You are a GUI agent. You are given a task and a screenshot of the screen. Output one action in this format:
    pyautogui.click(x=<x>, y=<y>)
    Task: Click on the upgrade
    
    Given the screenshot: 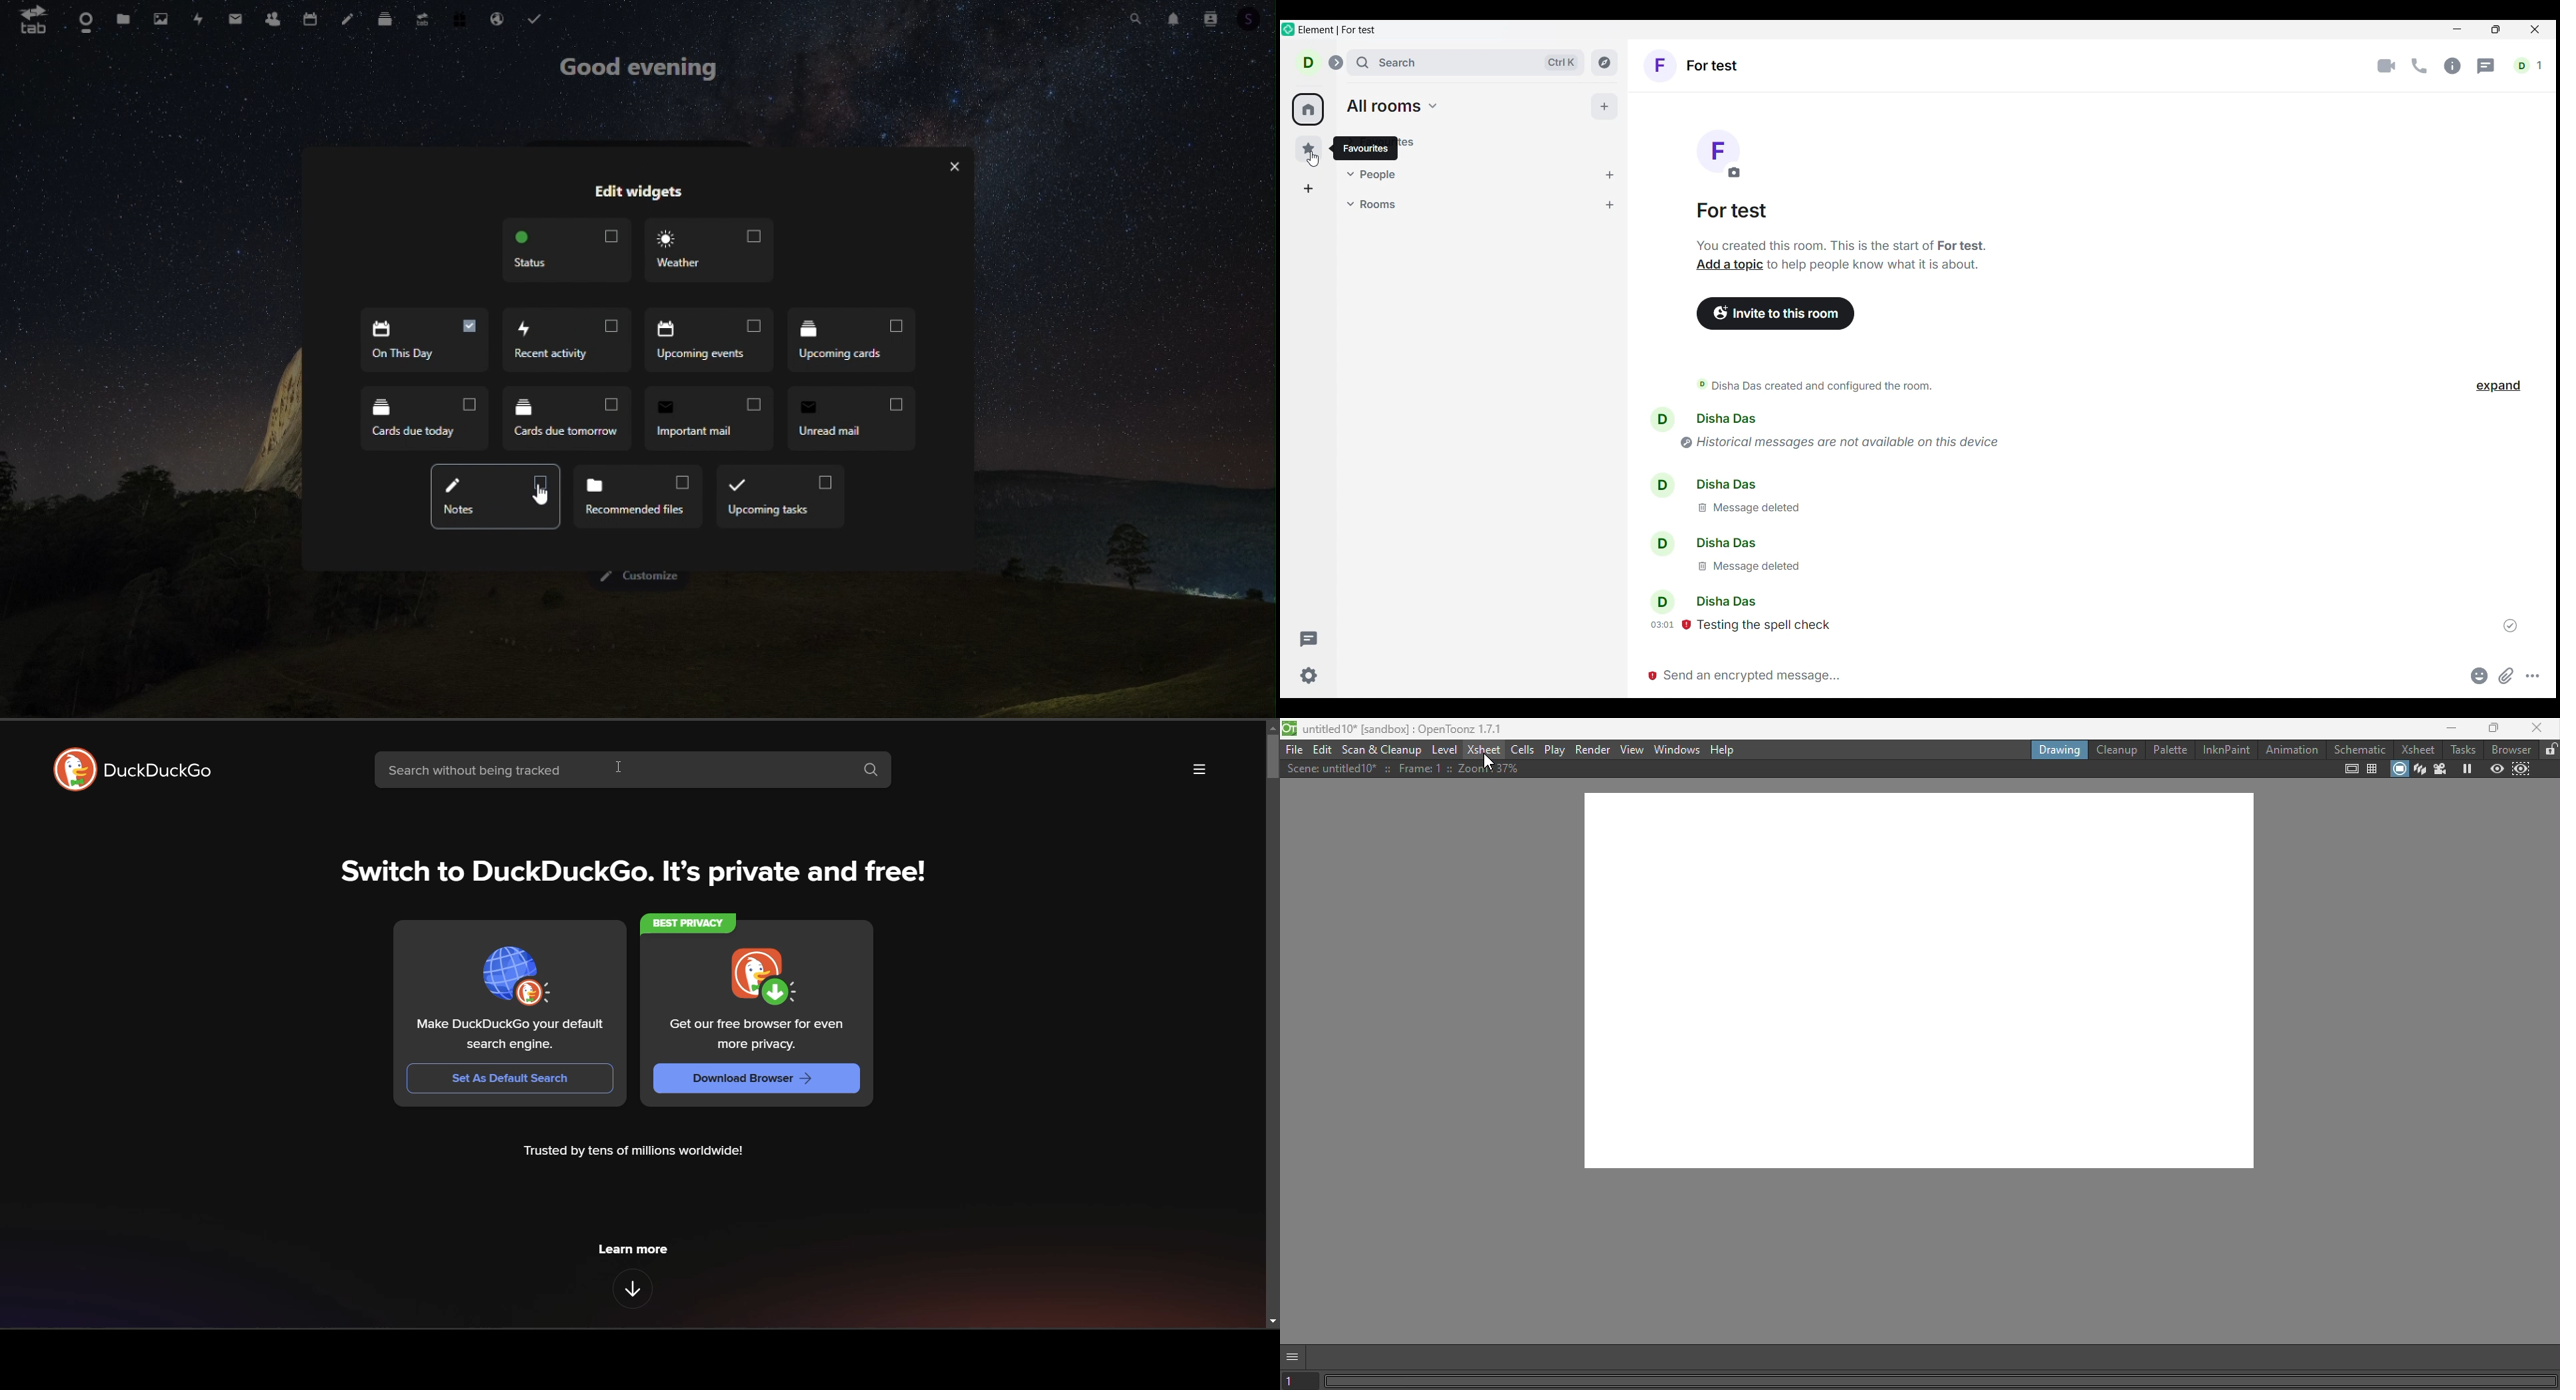 What is the action you would take?
    pyautogui.click(x=423, y=18)
    